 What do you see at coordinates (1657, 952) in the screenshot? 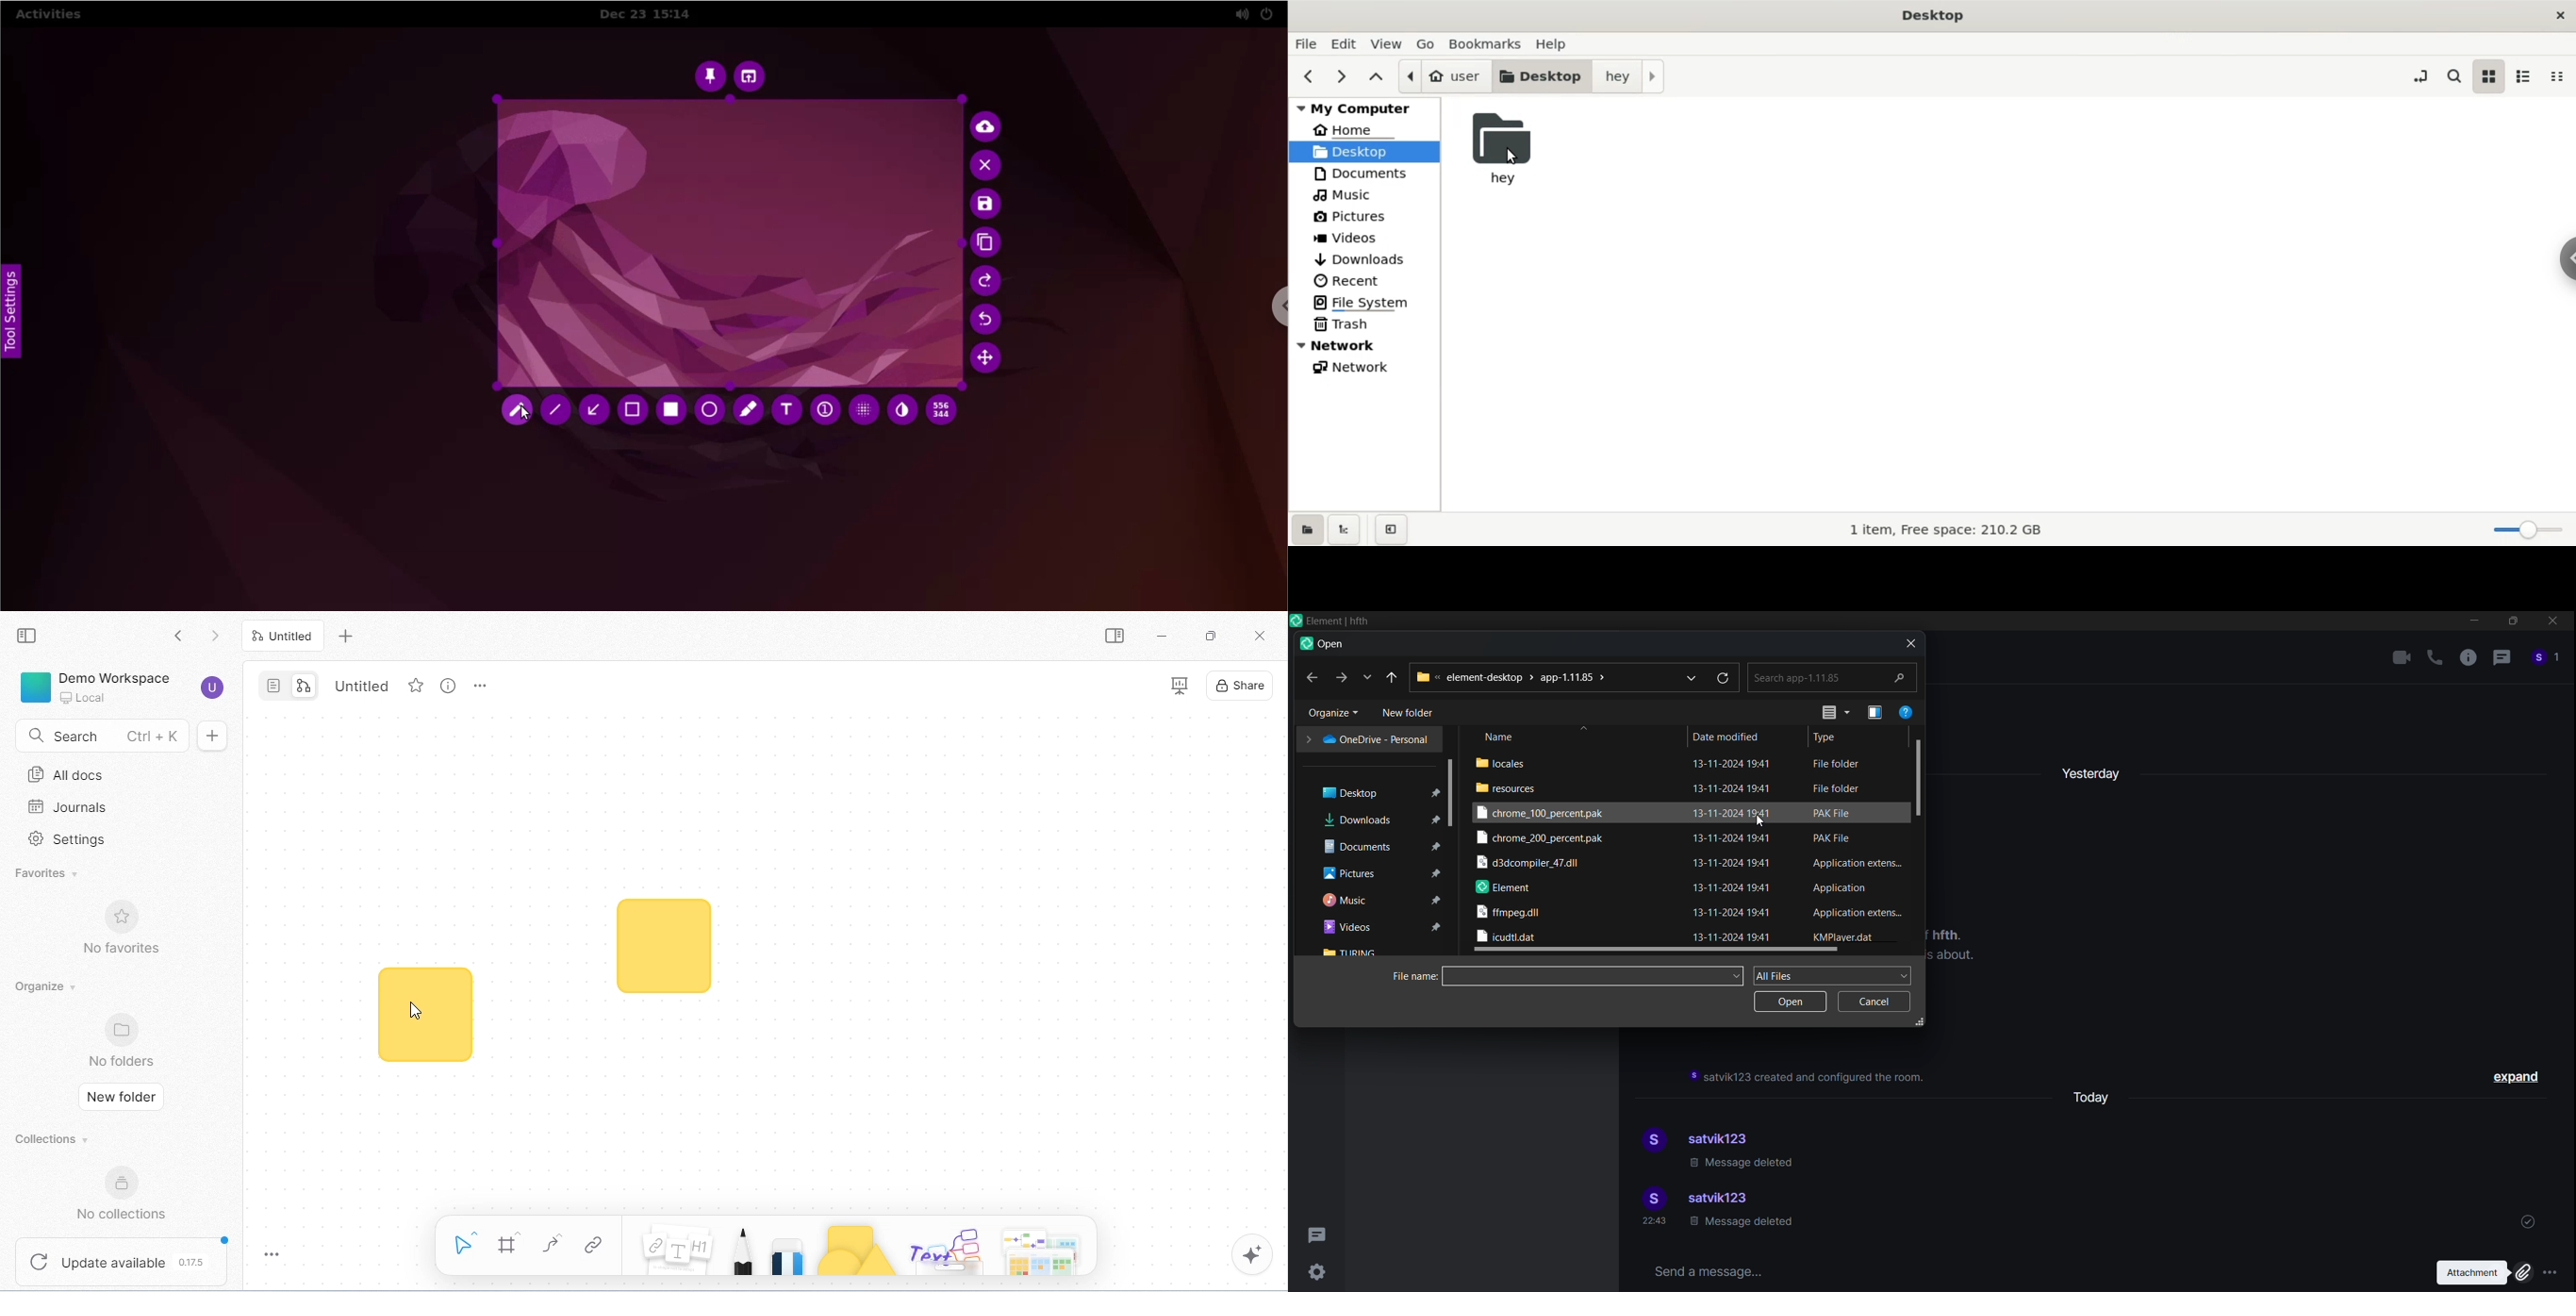
I see `horizontal scroll bar` at bounding box center [1657, 952].